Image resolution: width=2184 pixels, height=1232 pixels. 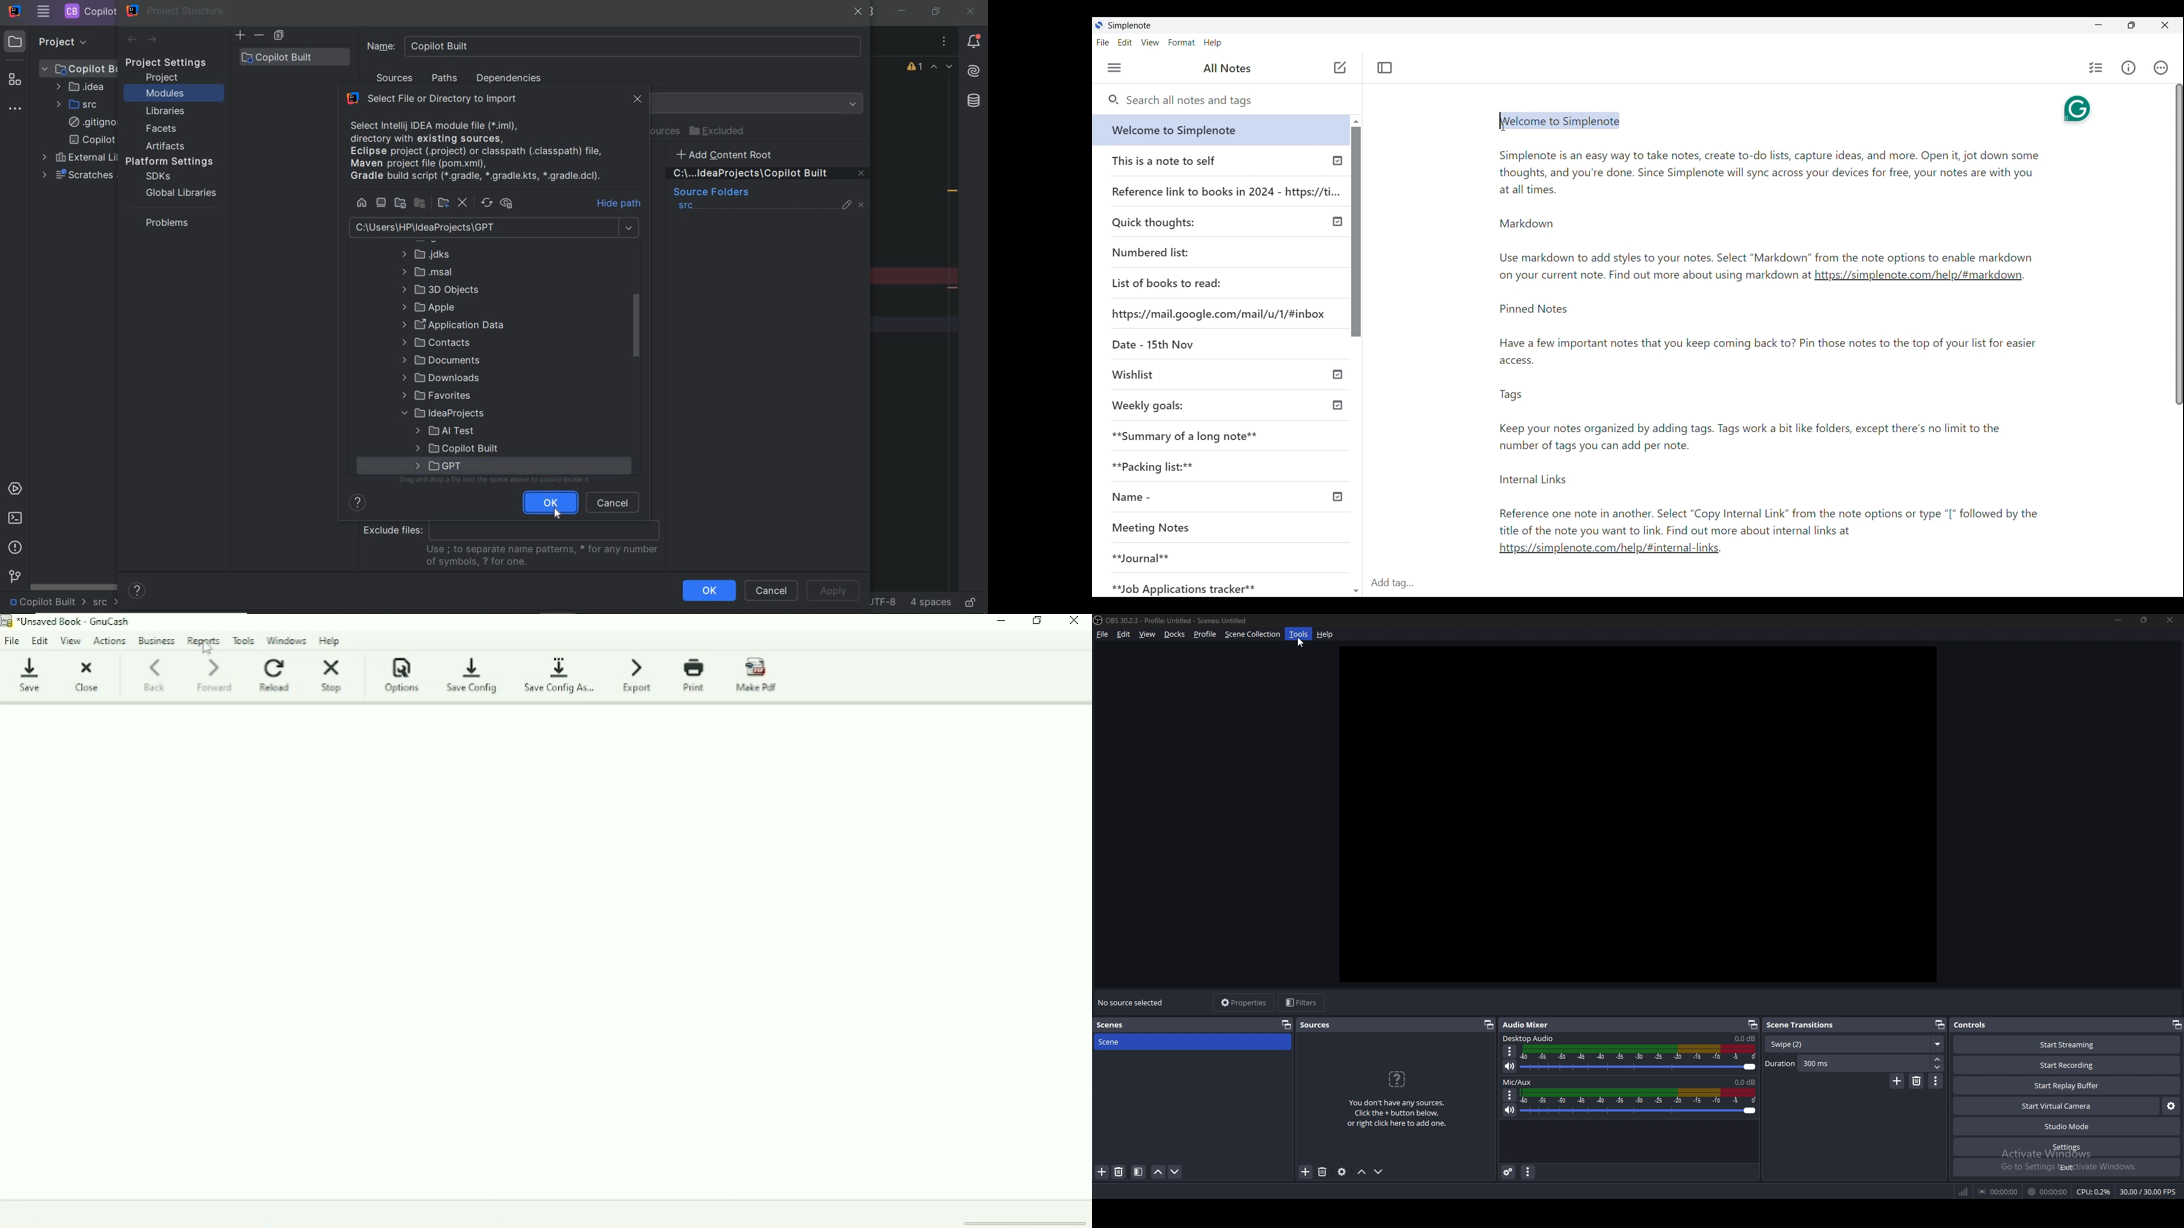 I want to click on Software name, so click(x=1129, y=26).